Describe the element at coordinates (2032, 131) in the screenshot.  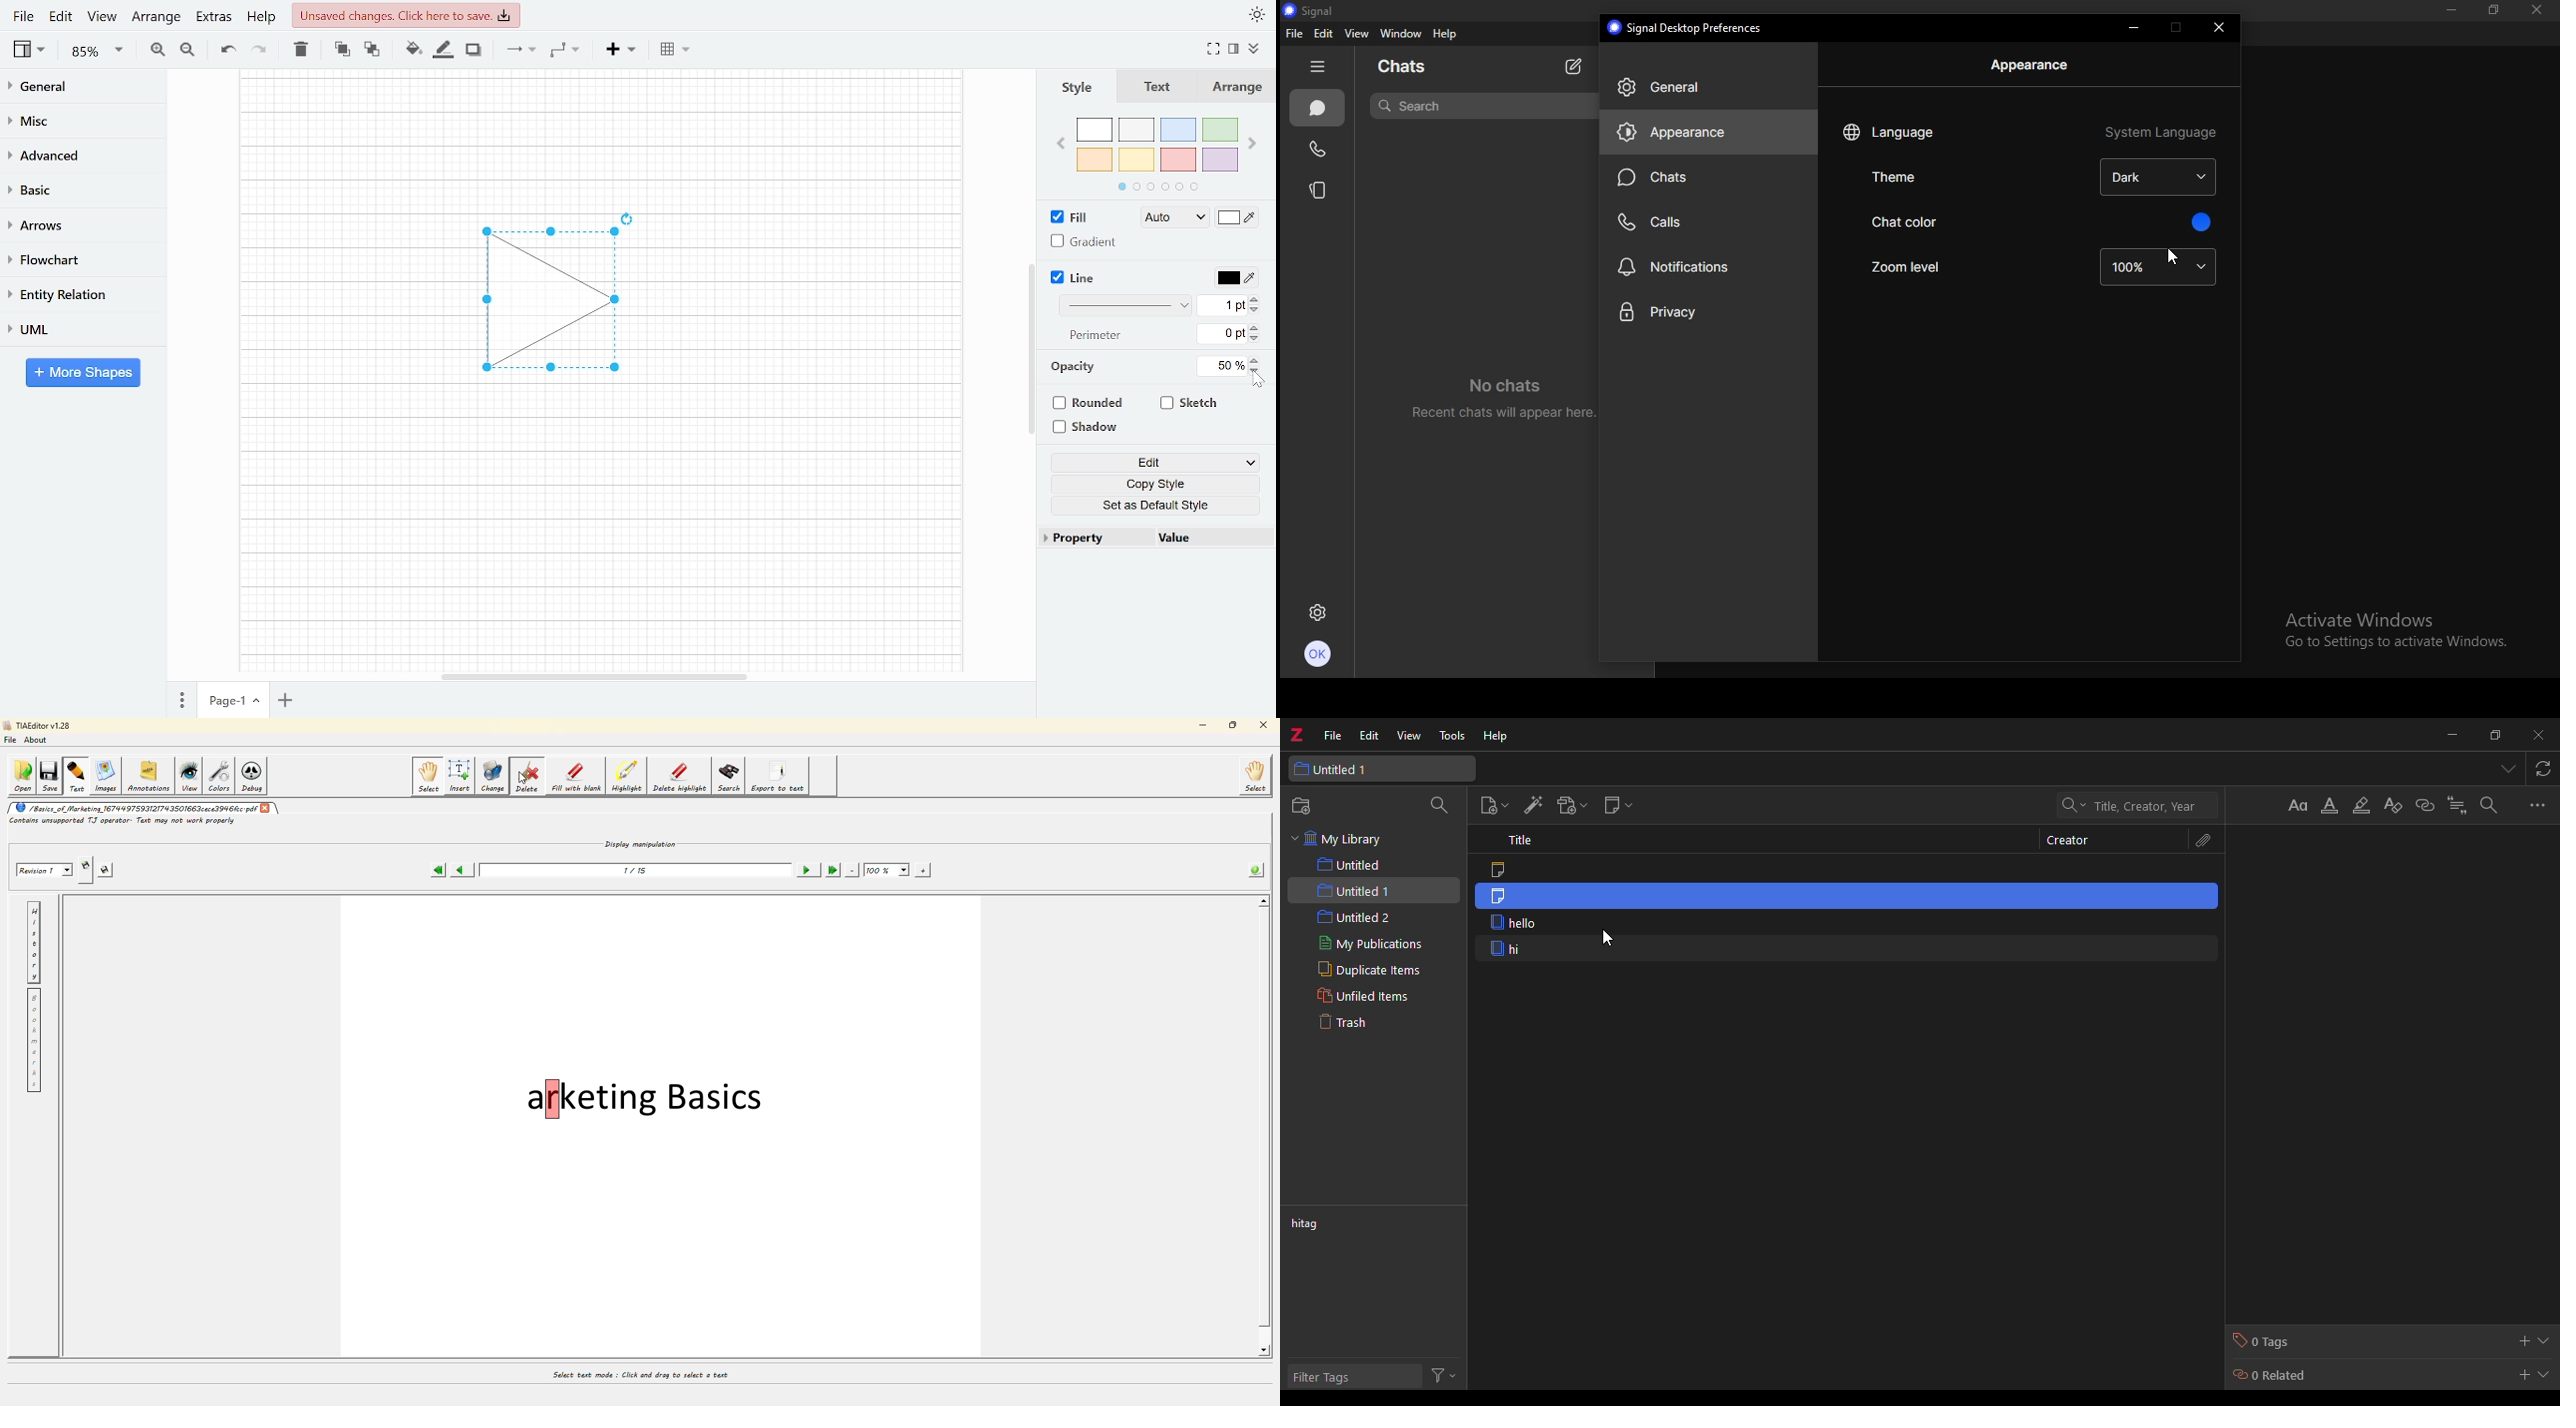
I see `language system language` at that location.